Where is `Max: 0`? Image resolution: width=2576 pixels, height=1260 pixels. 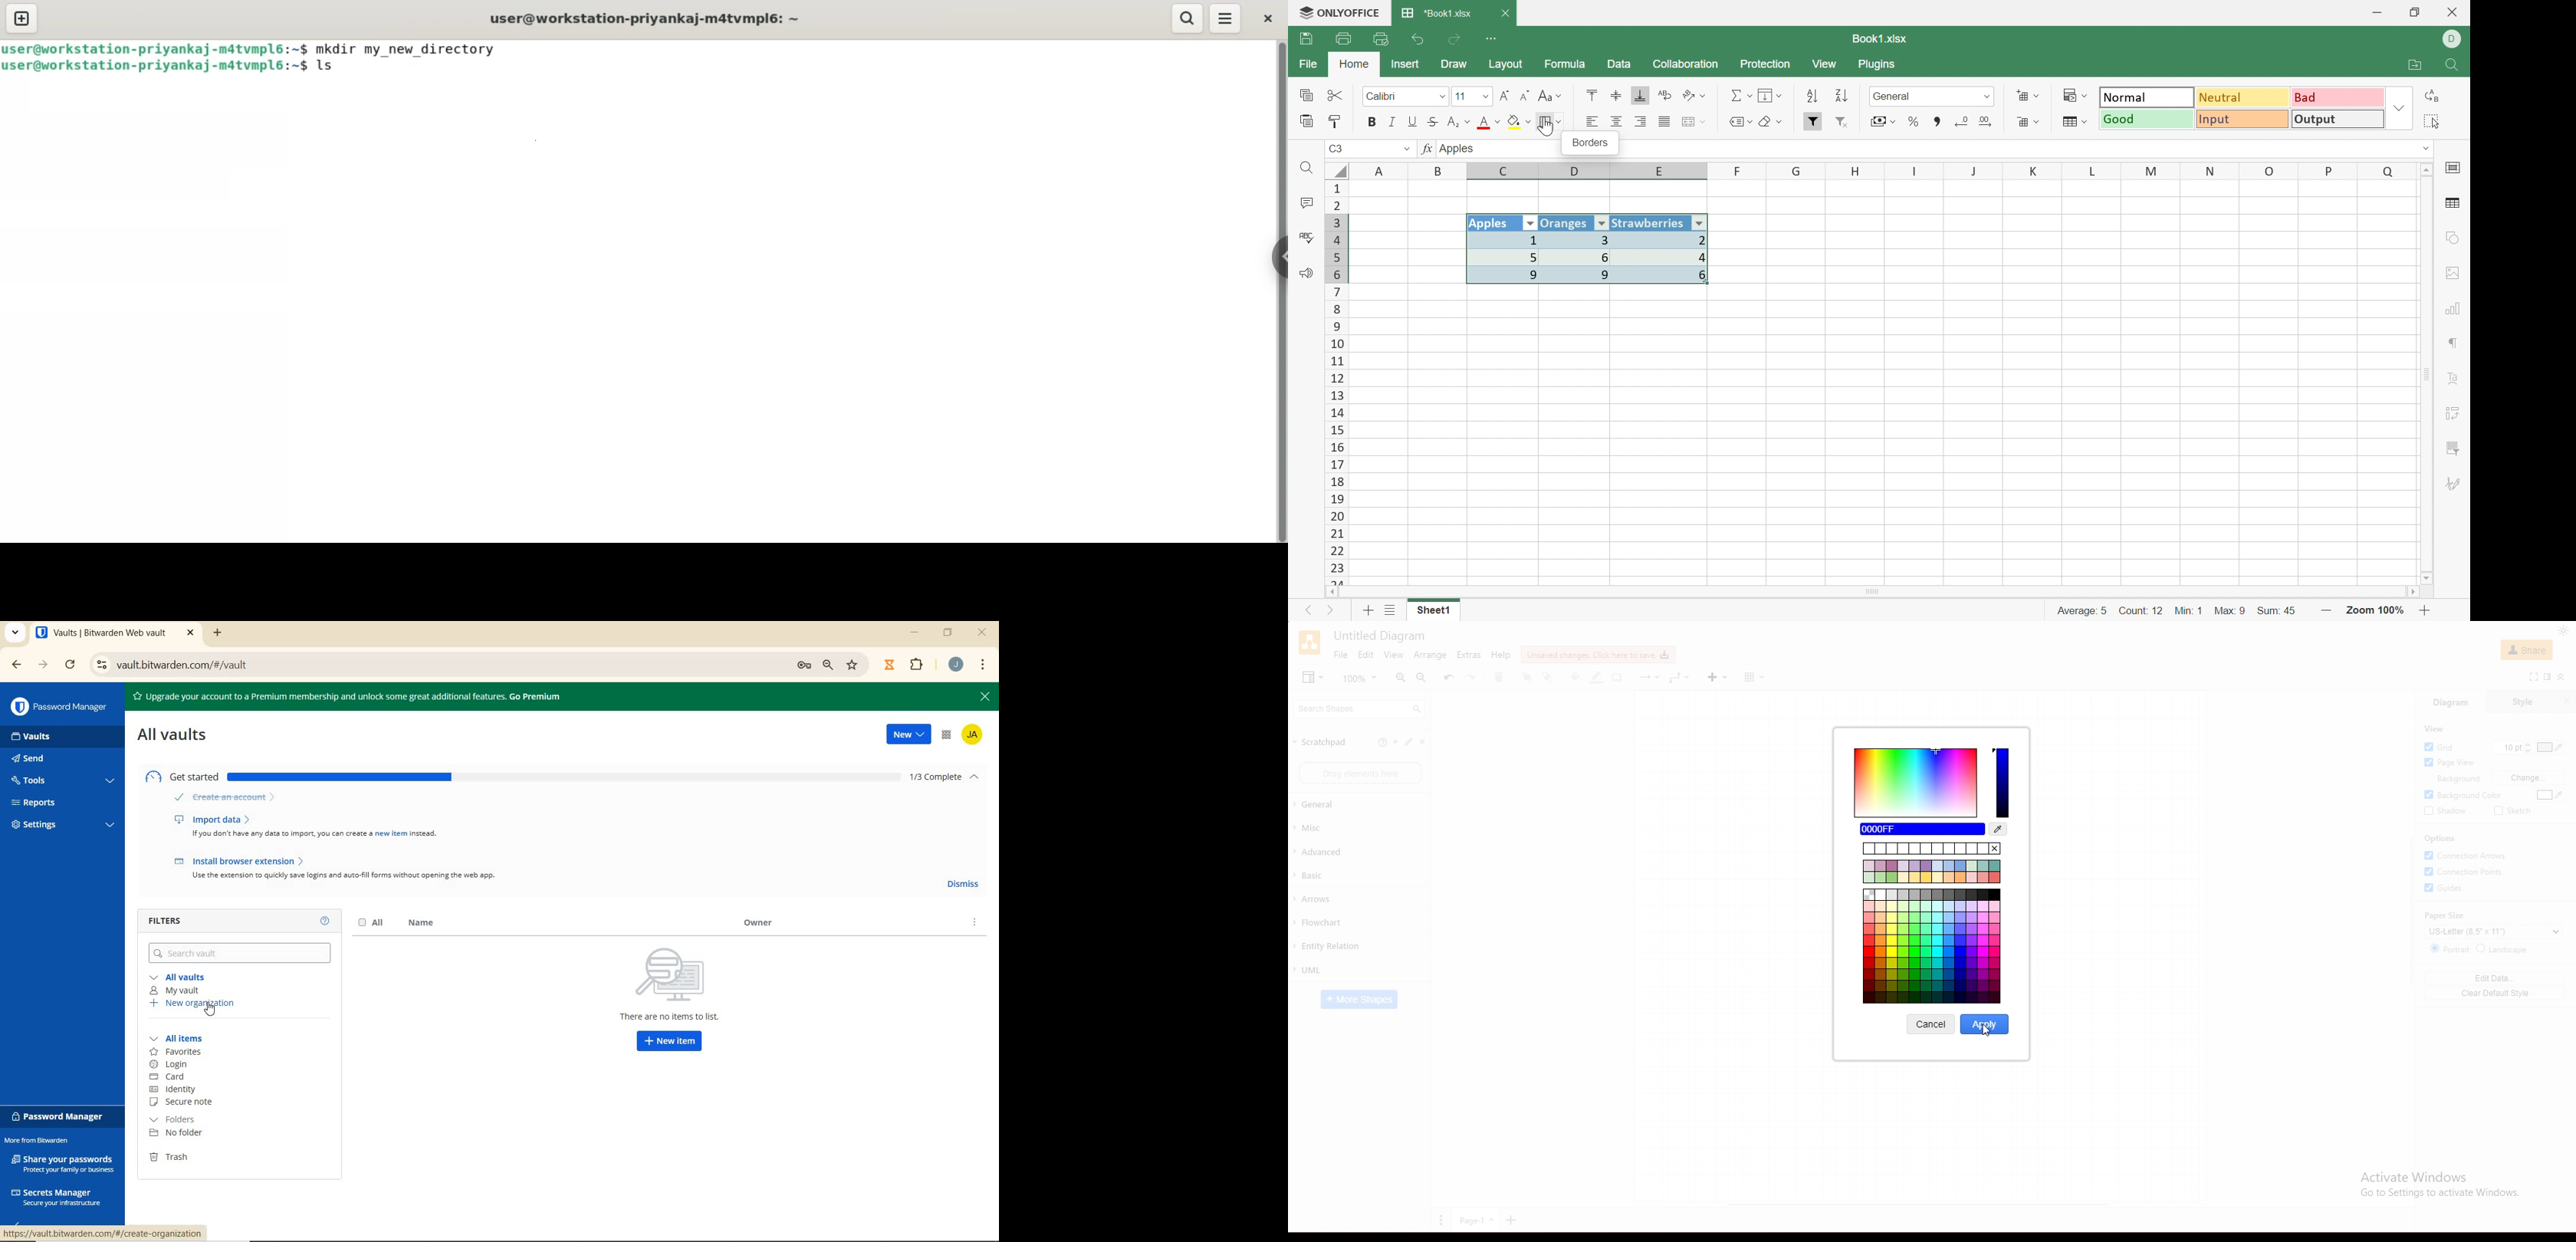 Max: 0 is located at coordinates (2232, 607).